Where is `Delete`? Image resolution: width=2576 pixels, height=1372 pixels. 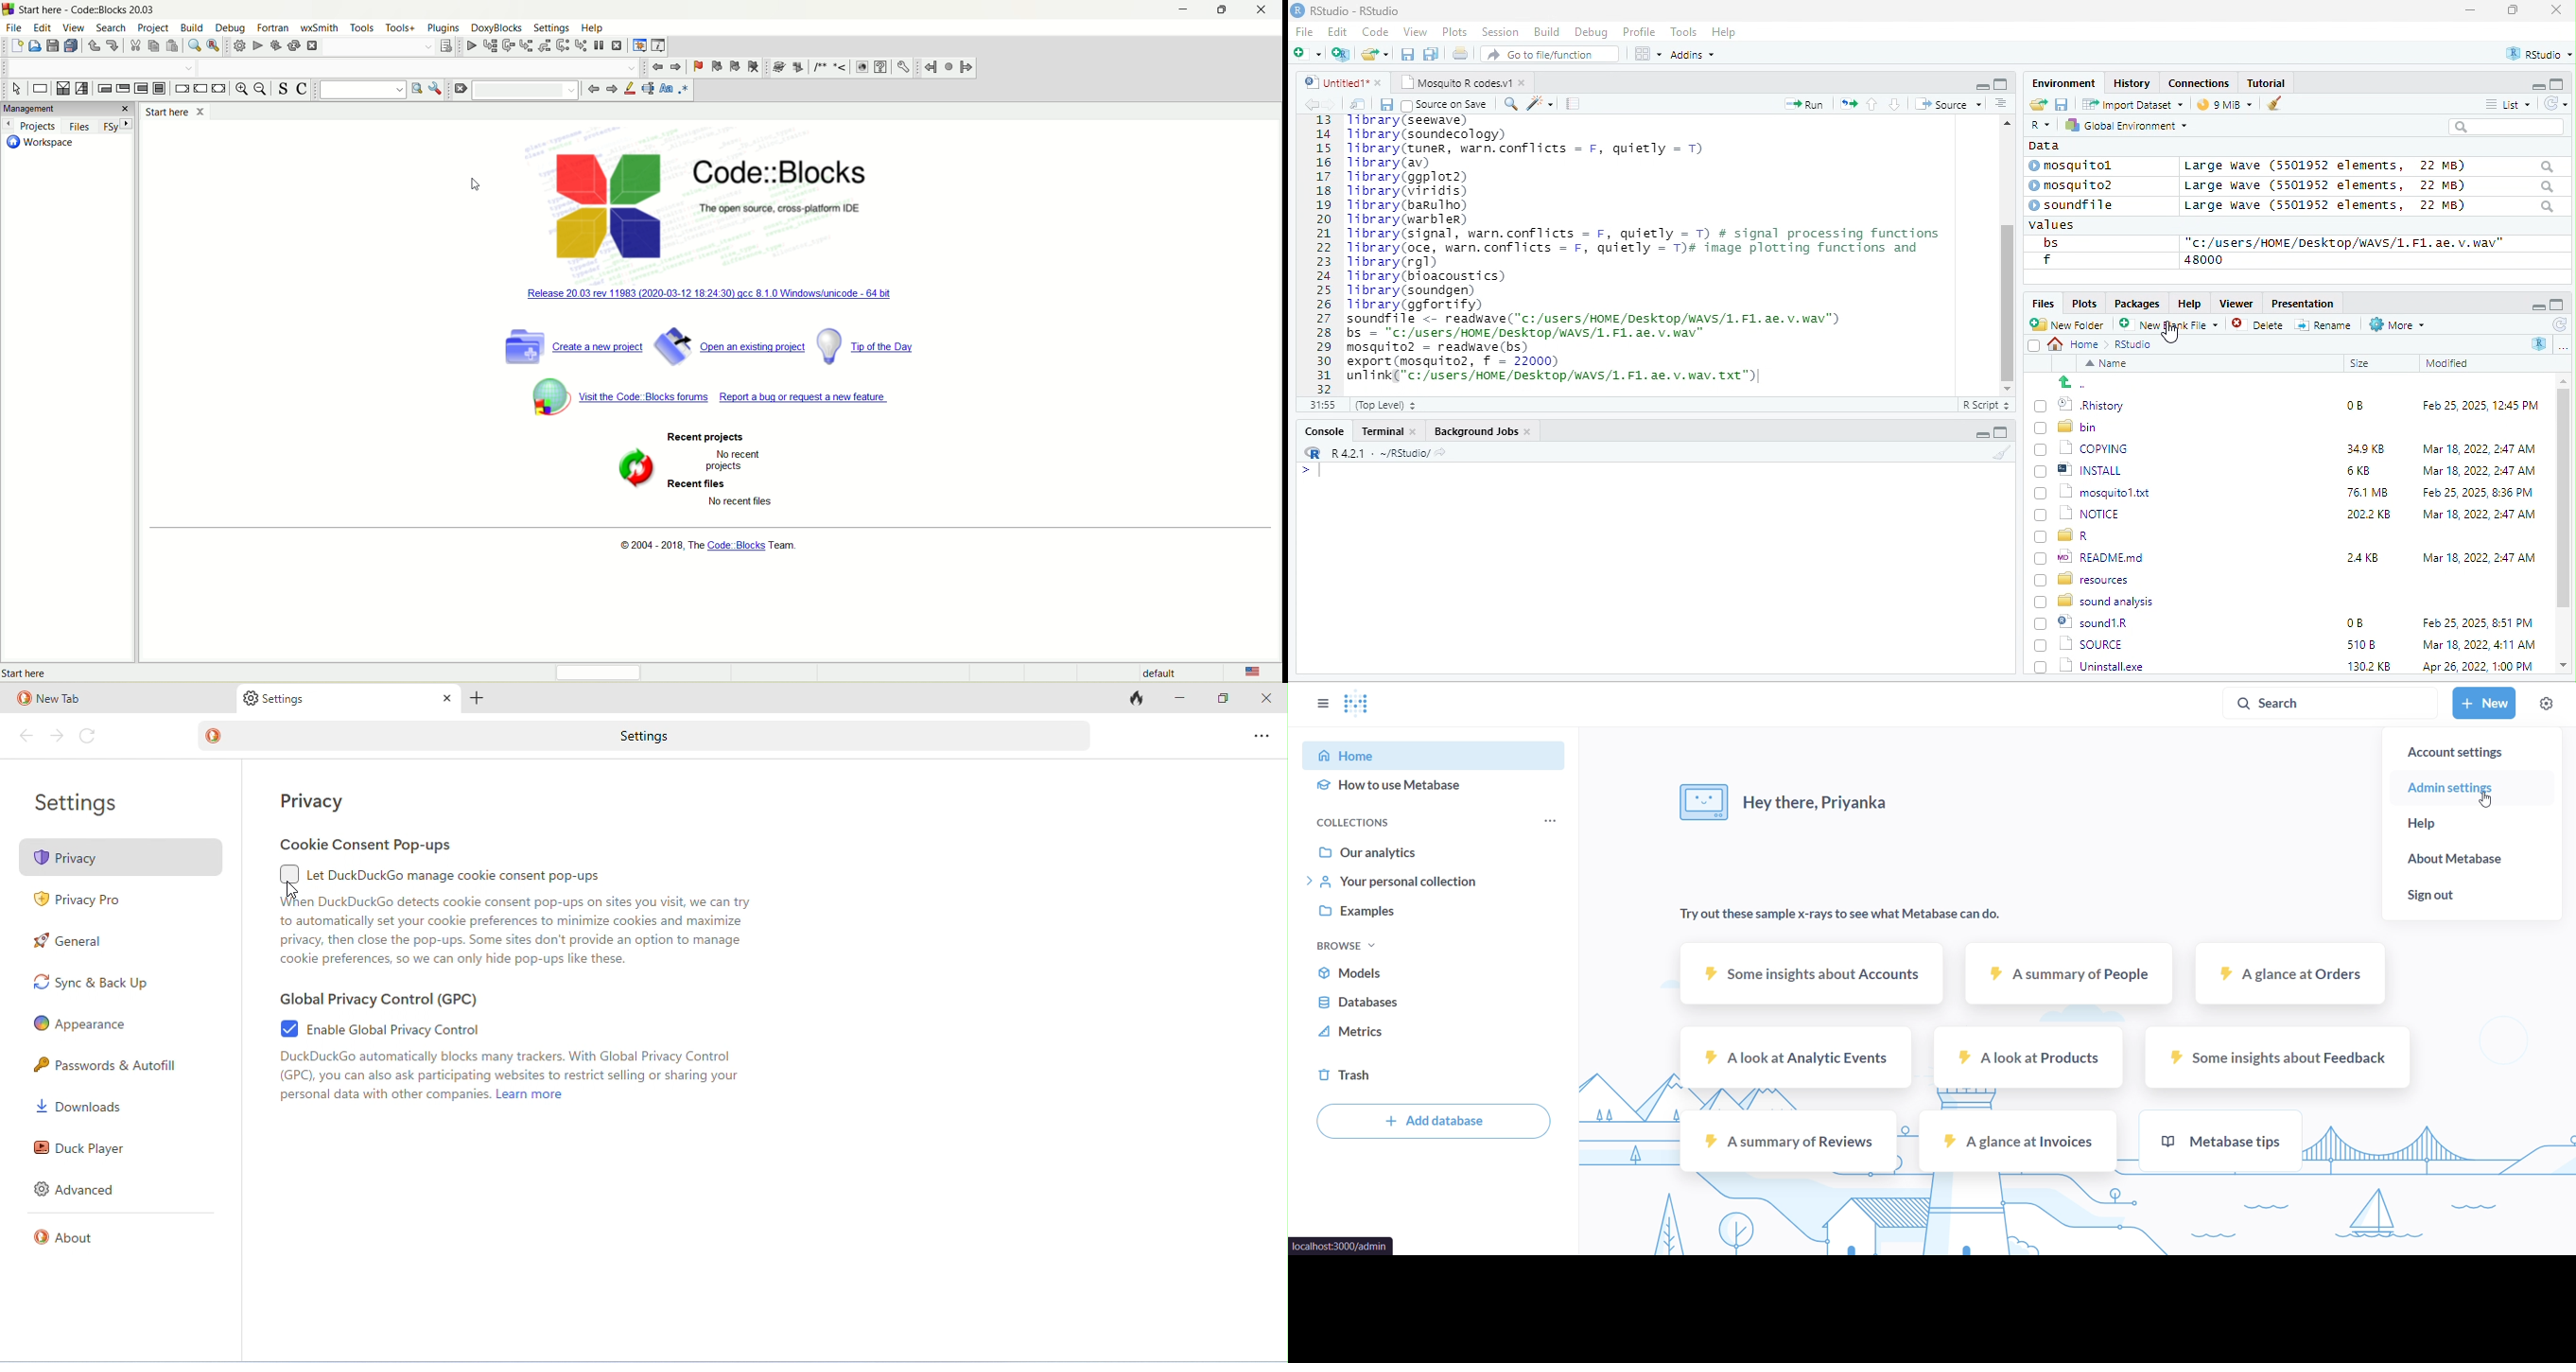 Delete is located at coordinates (2260, 325).